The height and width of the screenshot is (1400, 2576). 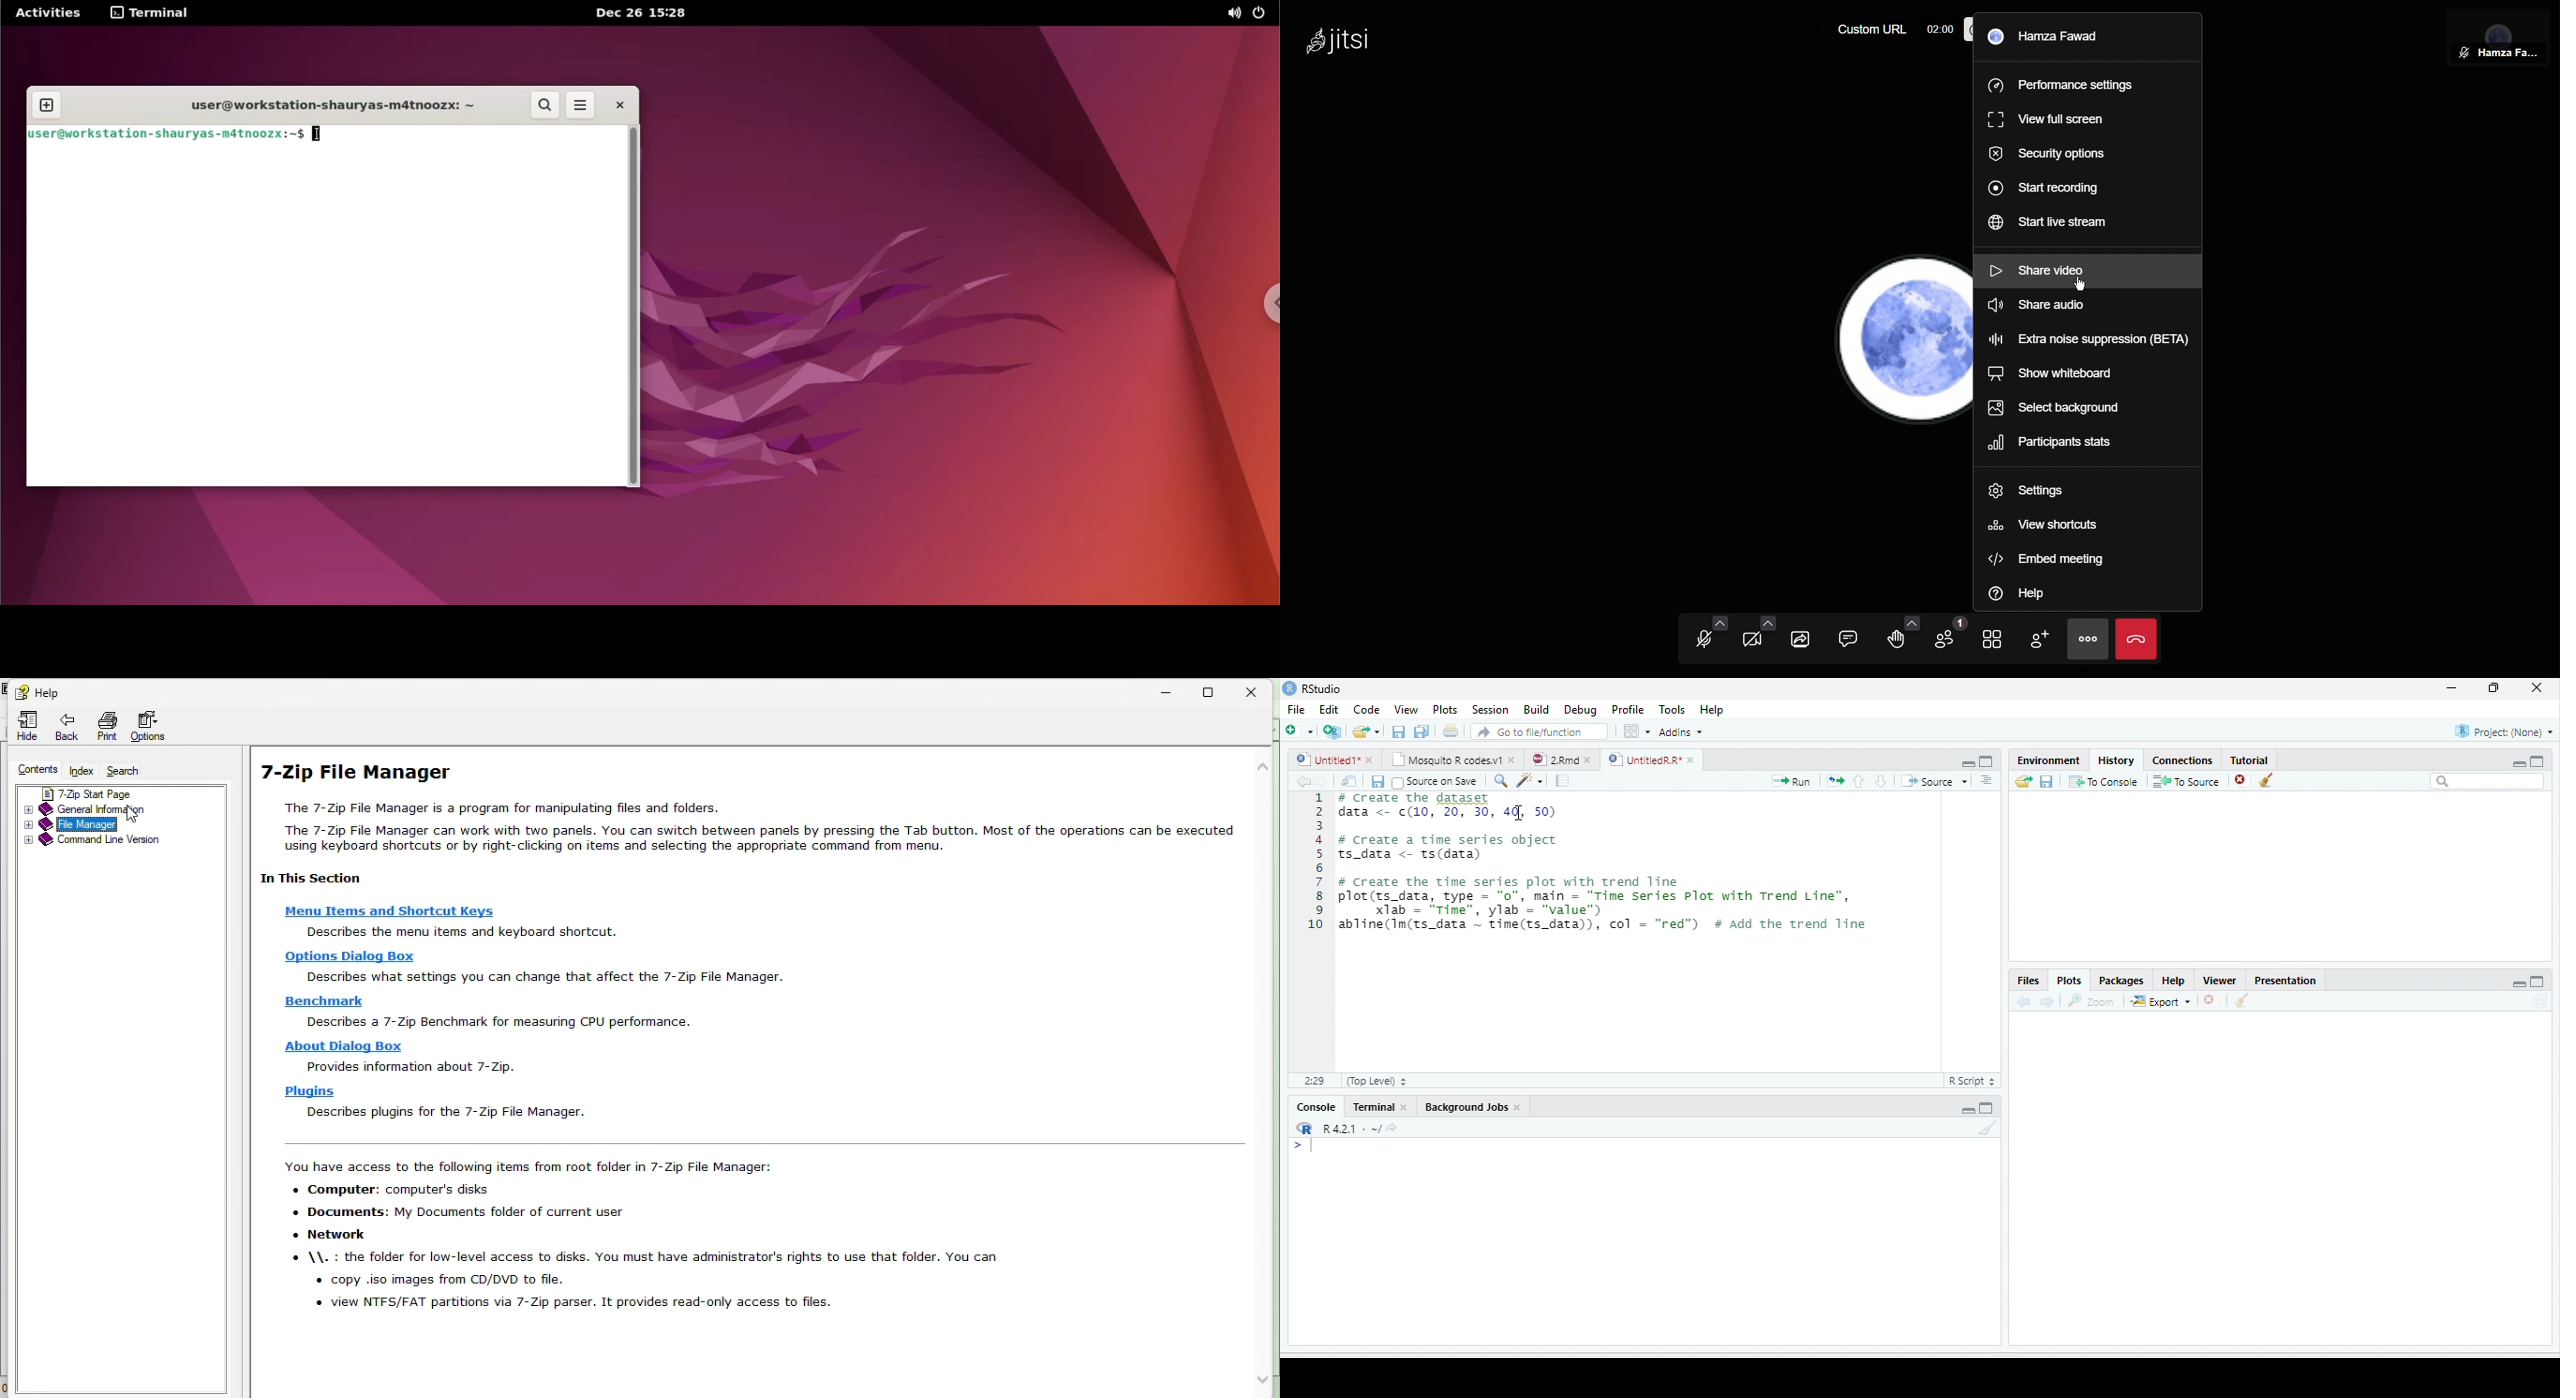 What do you see at coordinates (2028, 491) in the screenshot?
I see `Settings` at bounding box center [2028, 491].